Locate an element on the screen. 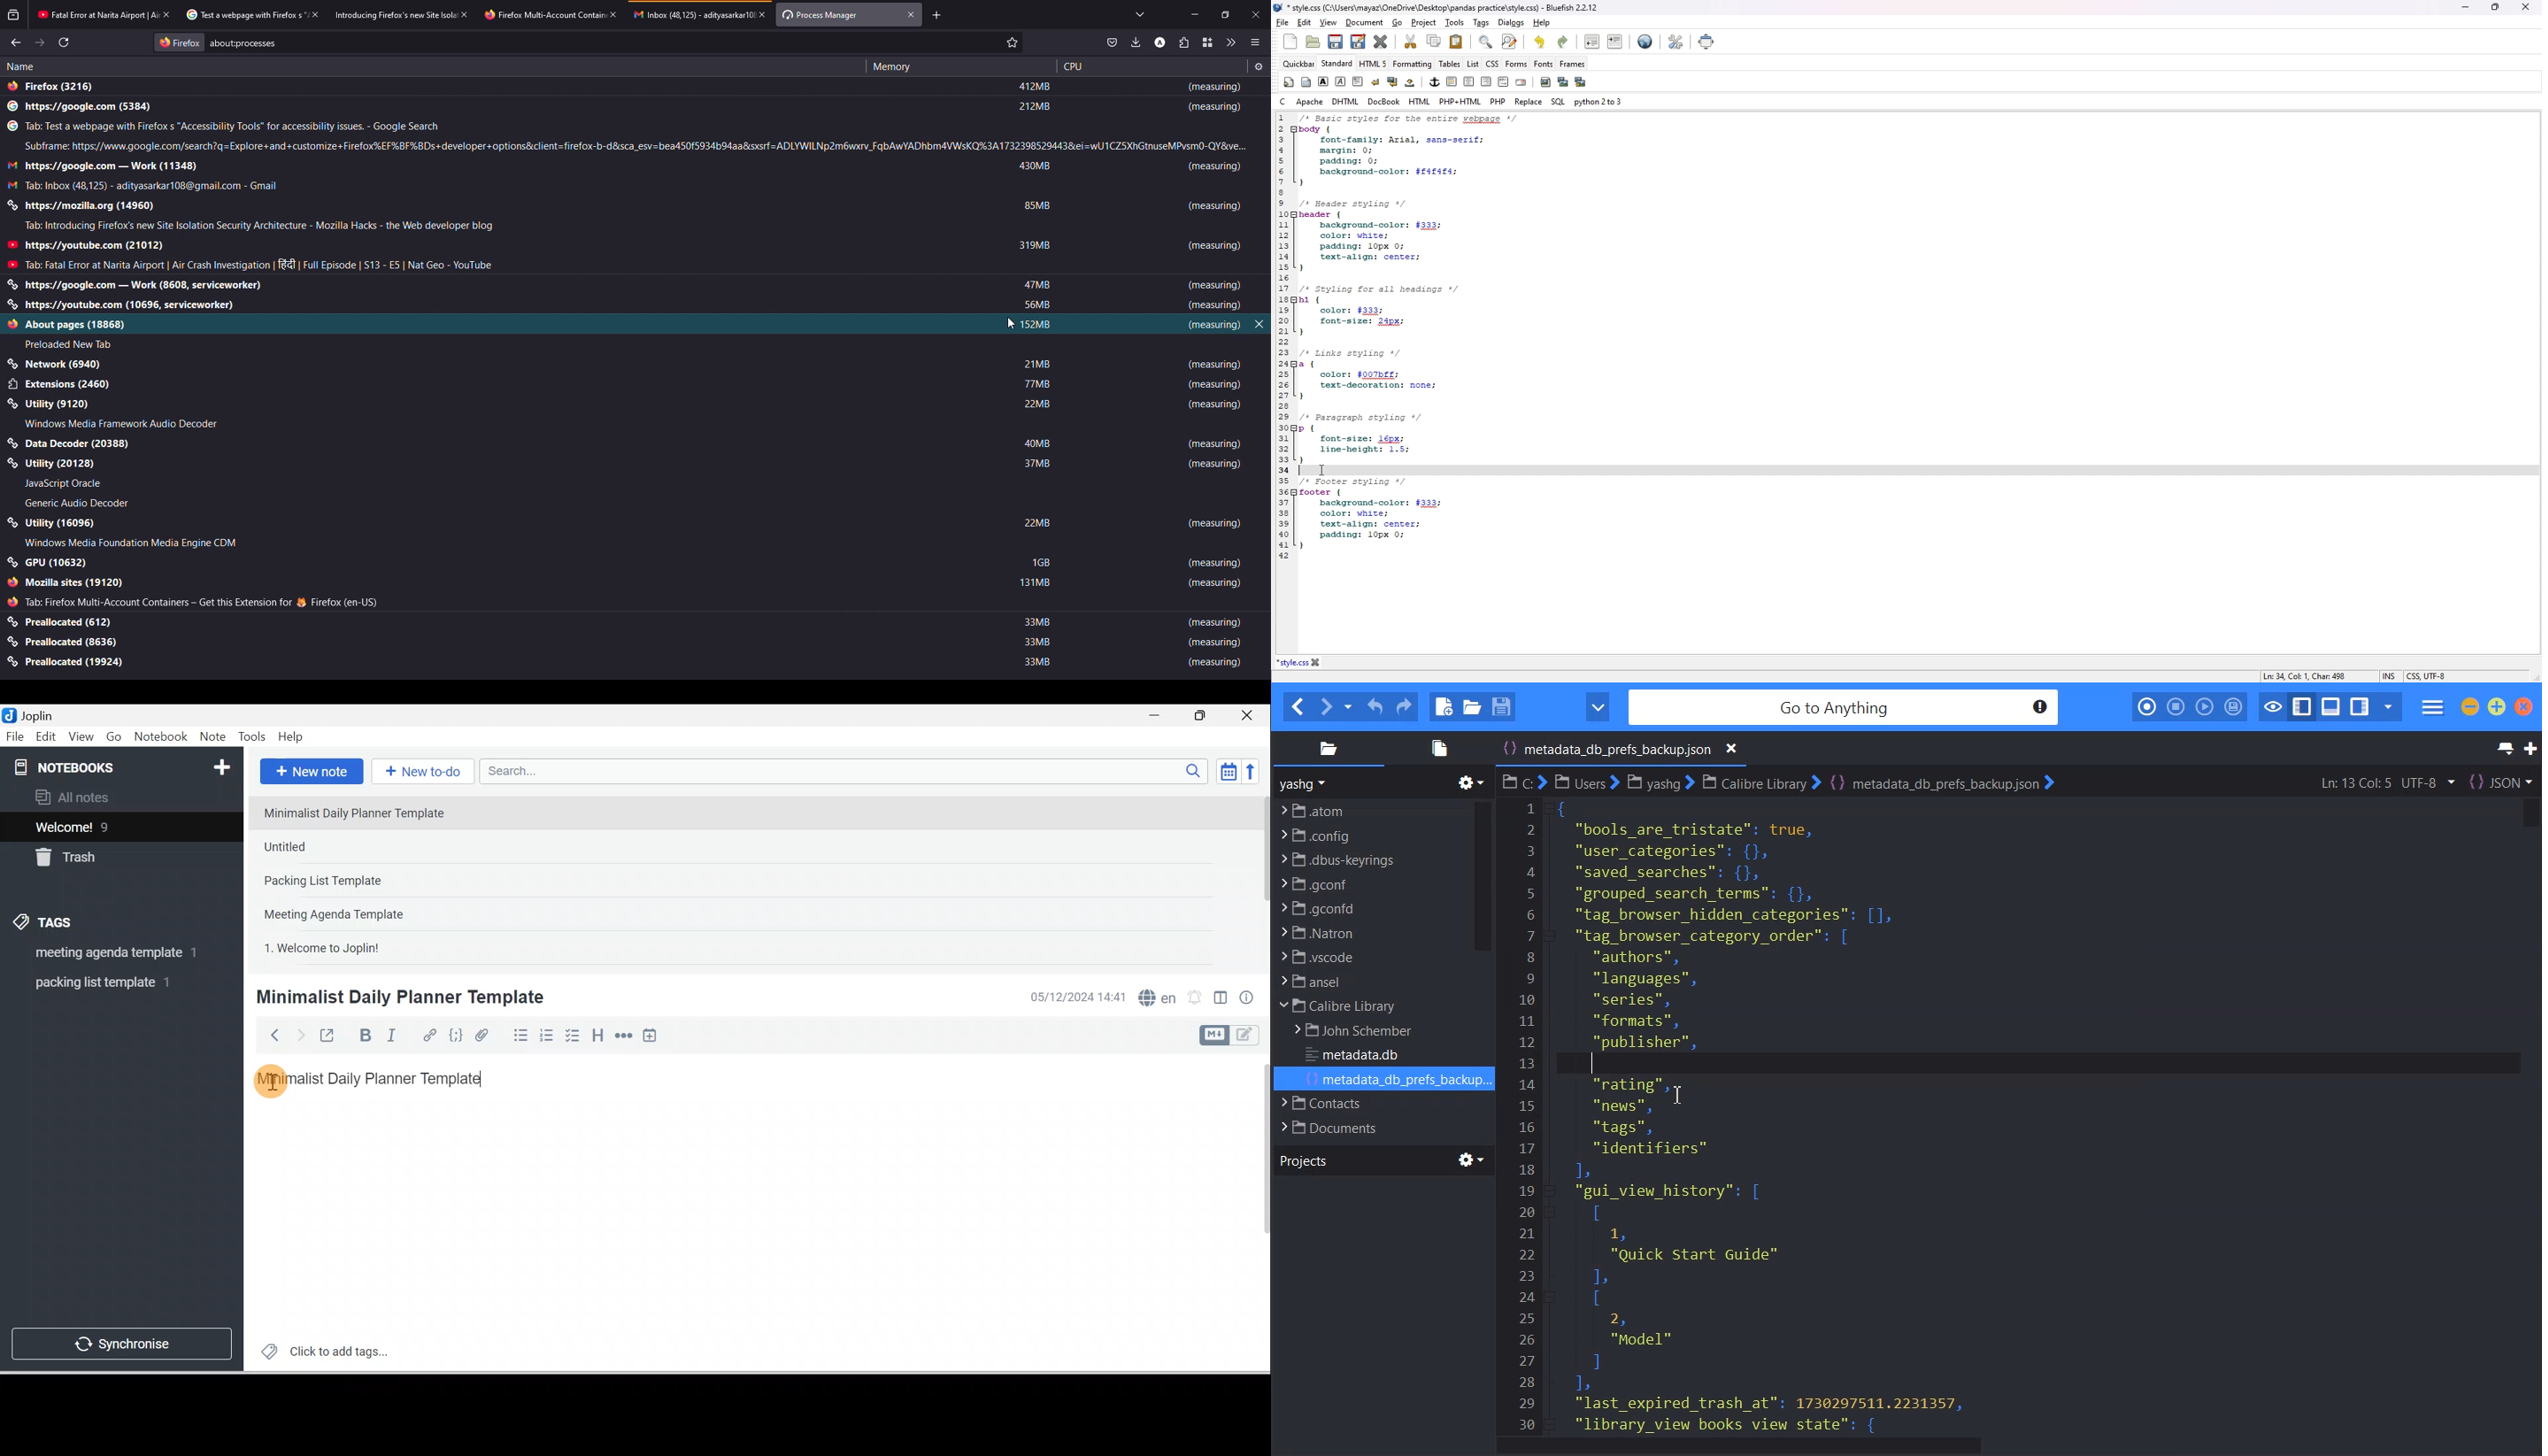 This screenshot has height=1456, width=2548. measuring is located at coordinates (1211, 167).